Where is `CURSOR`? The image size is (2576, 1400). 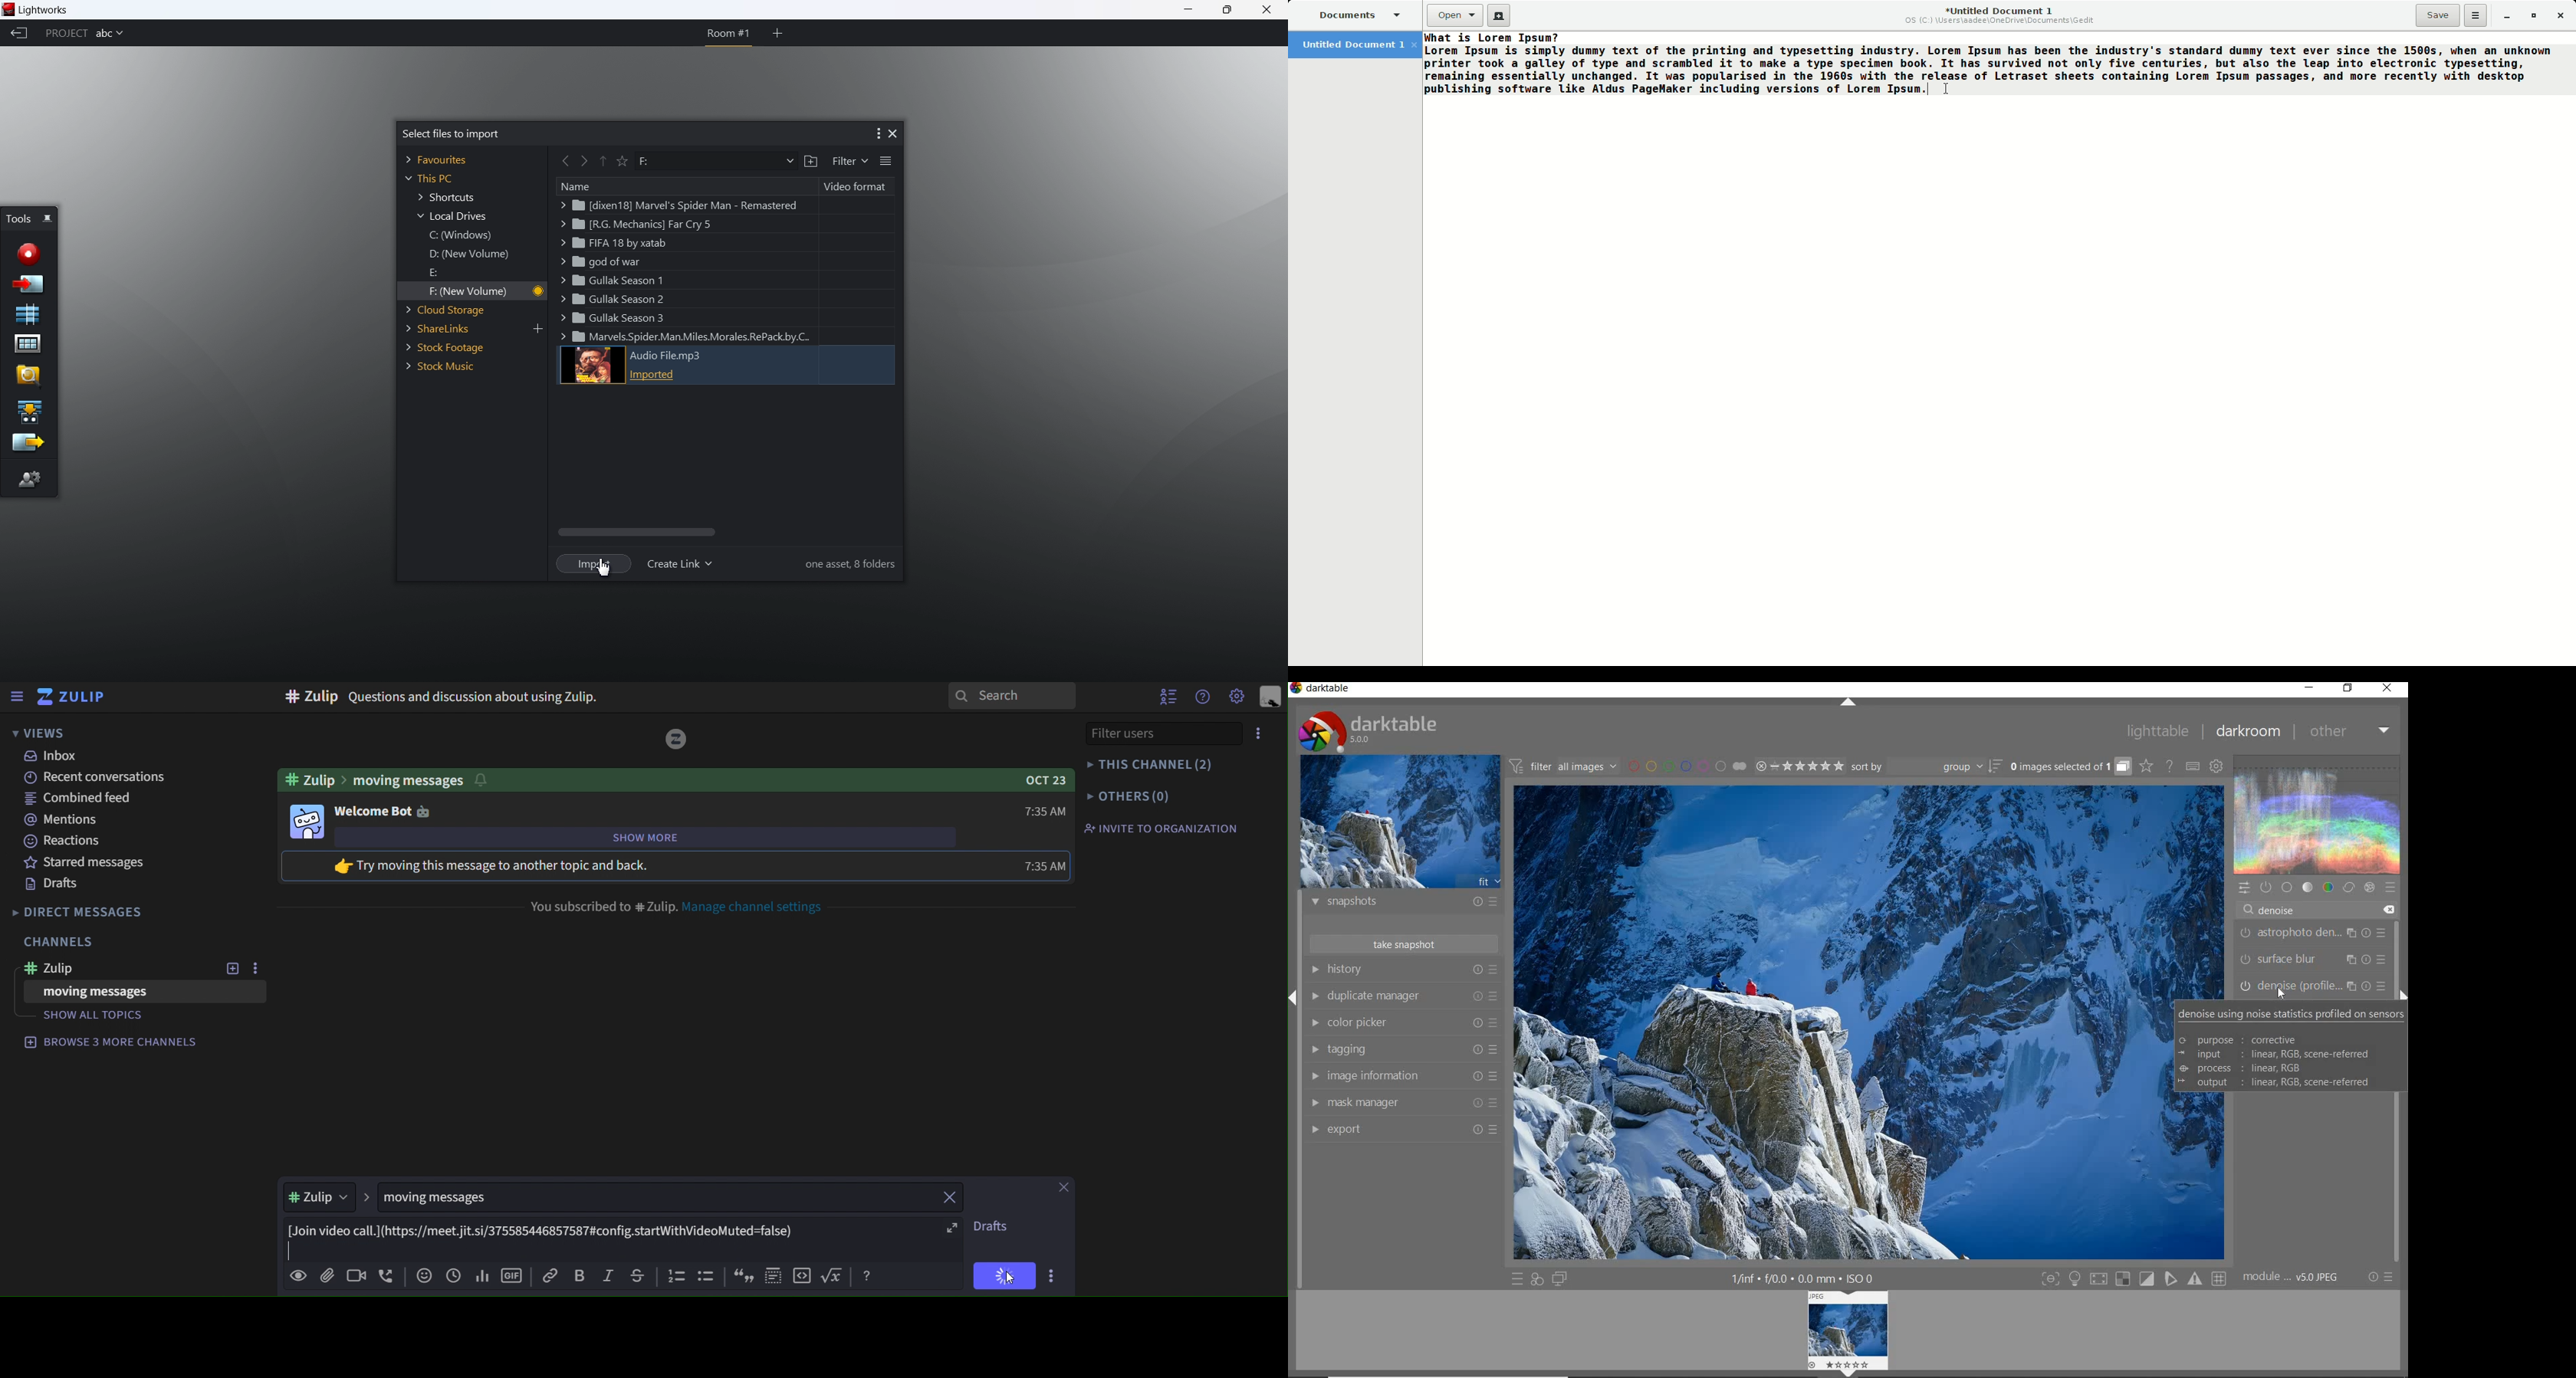 CURSOR is located at coordinates (2281, 995).